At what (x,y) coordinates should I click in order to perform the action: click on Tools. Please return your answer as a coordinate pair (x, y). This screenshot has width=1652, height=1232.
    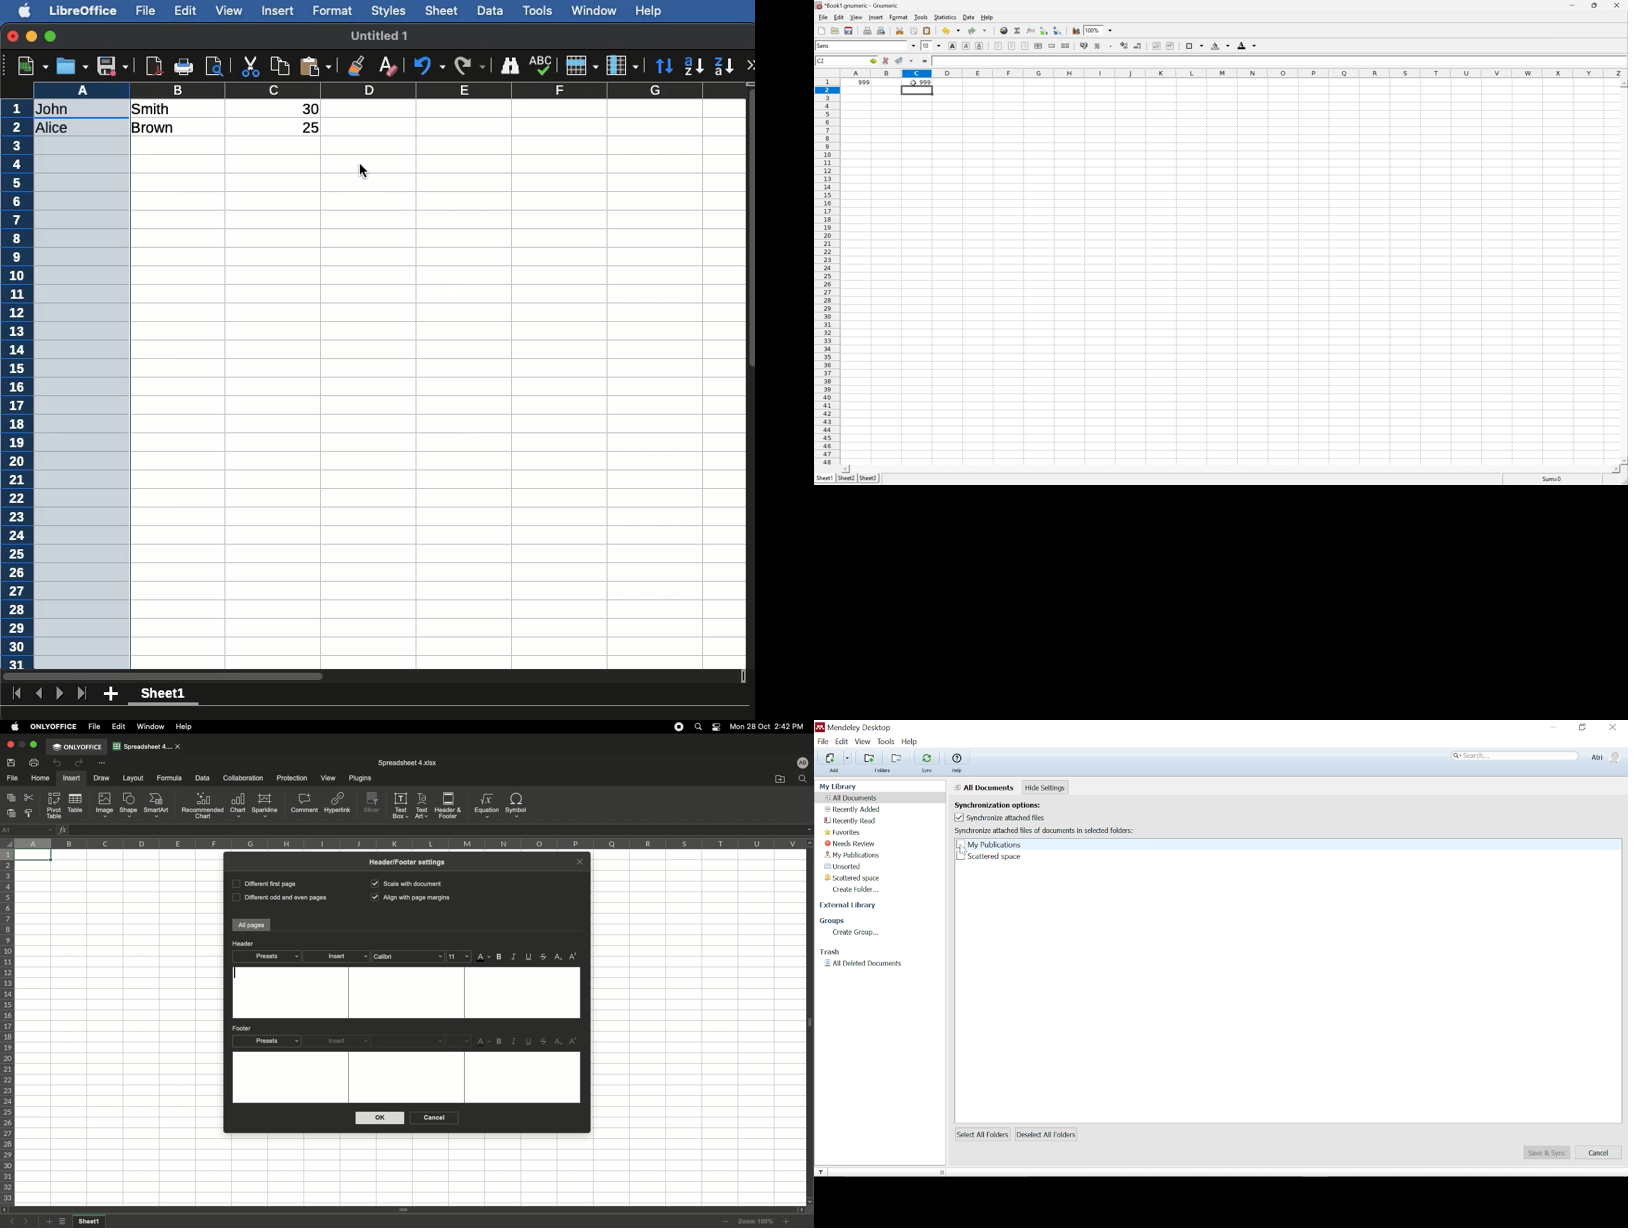
    Looking at the image, I should click on (887, 742).